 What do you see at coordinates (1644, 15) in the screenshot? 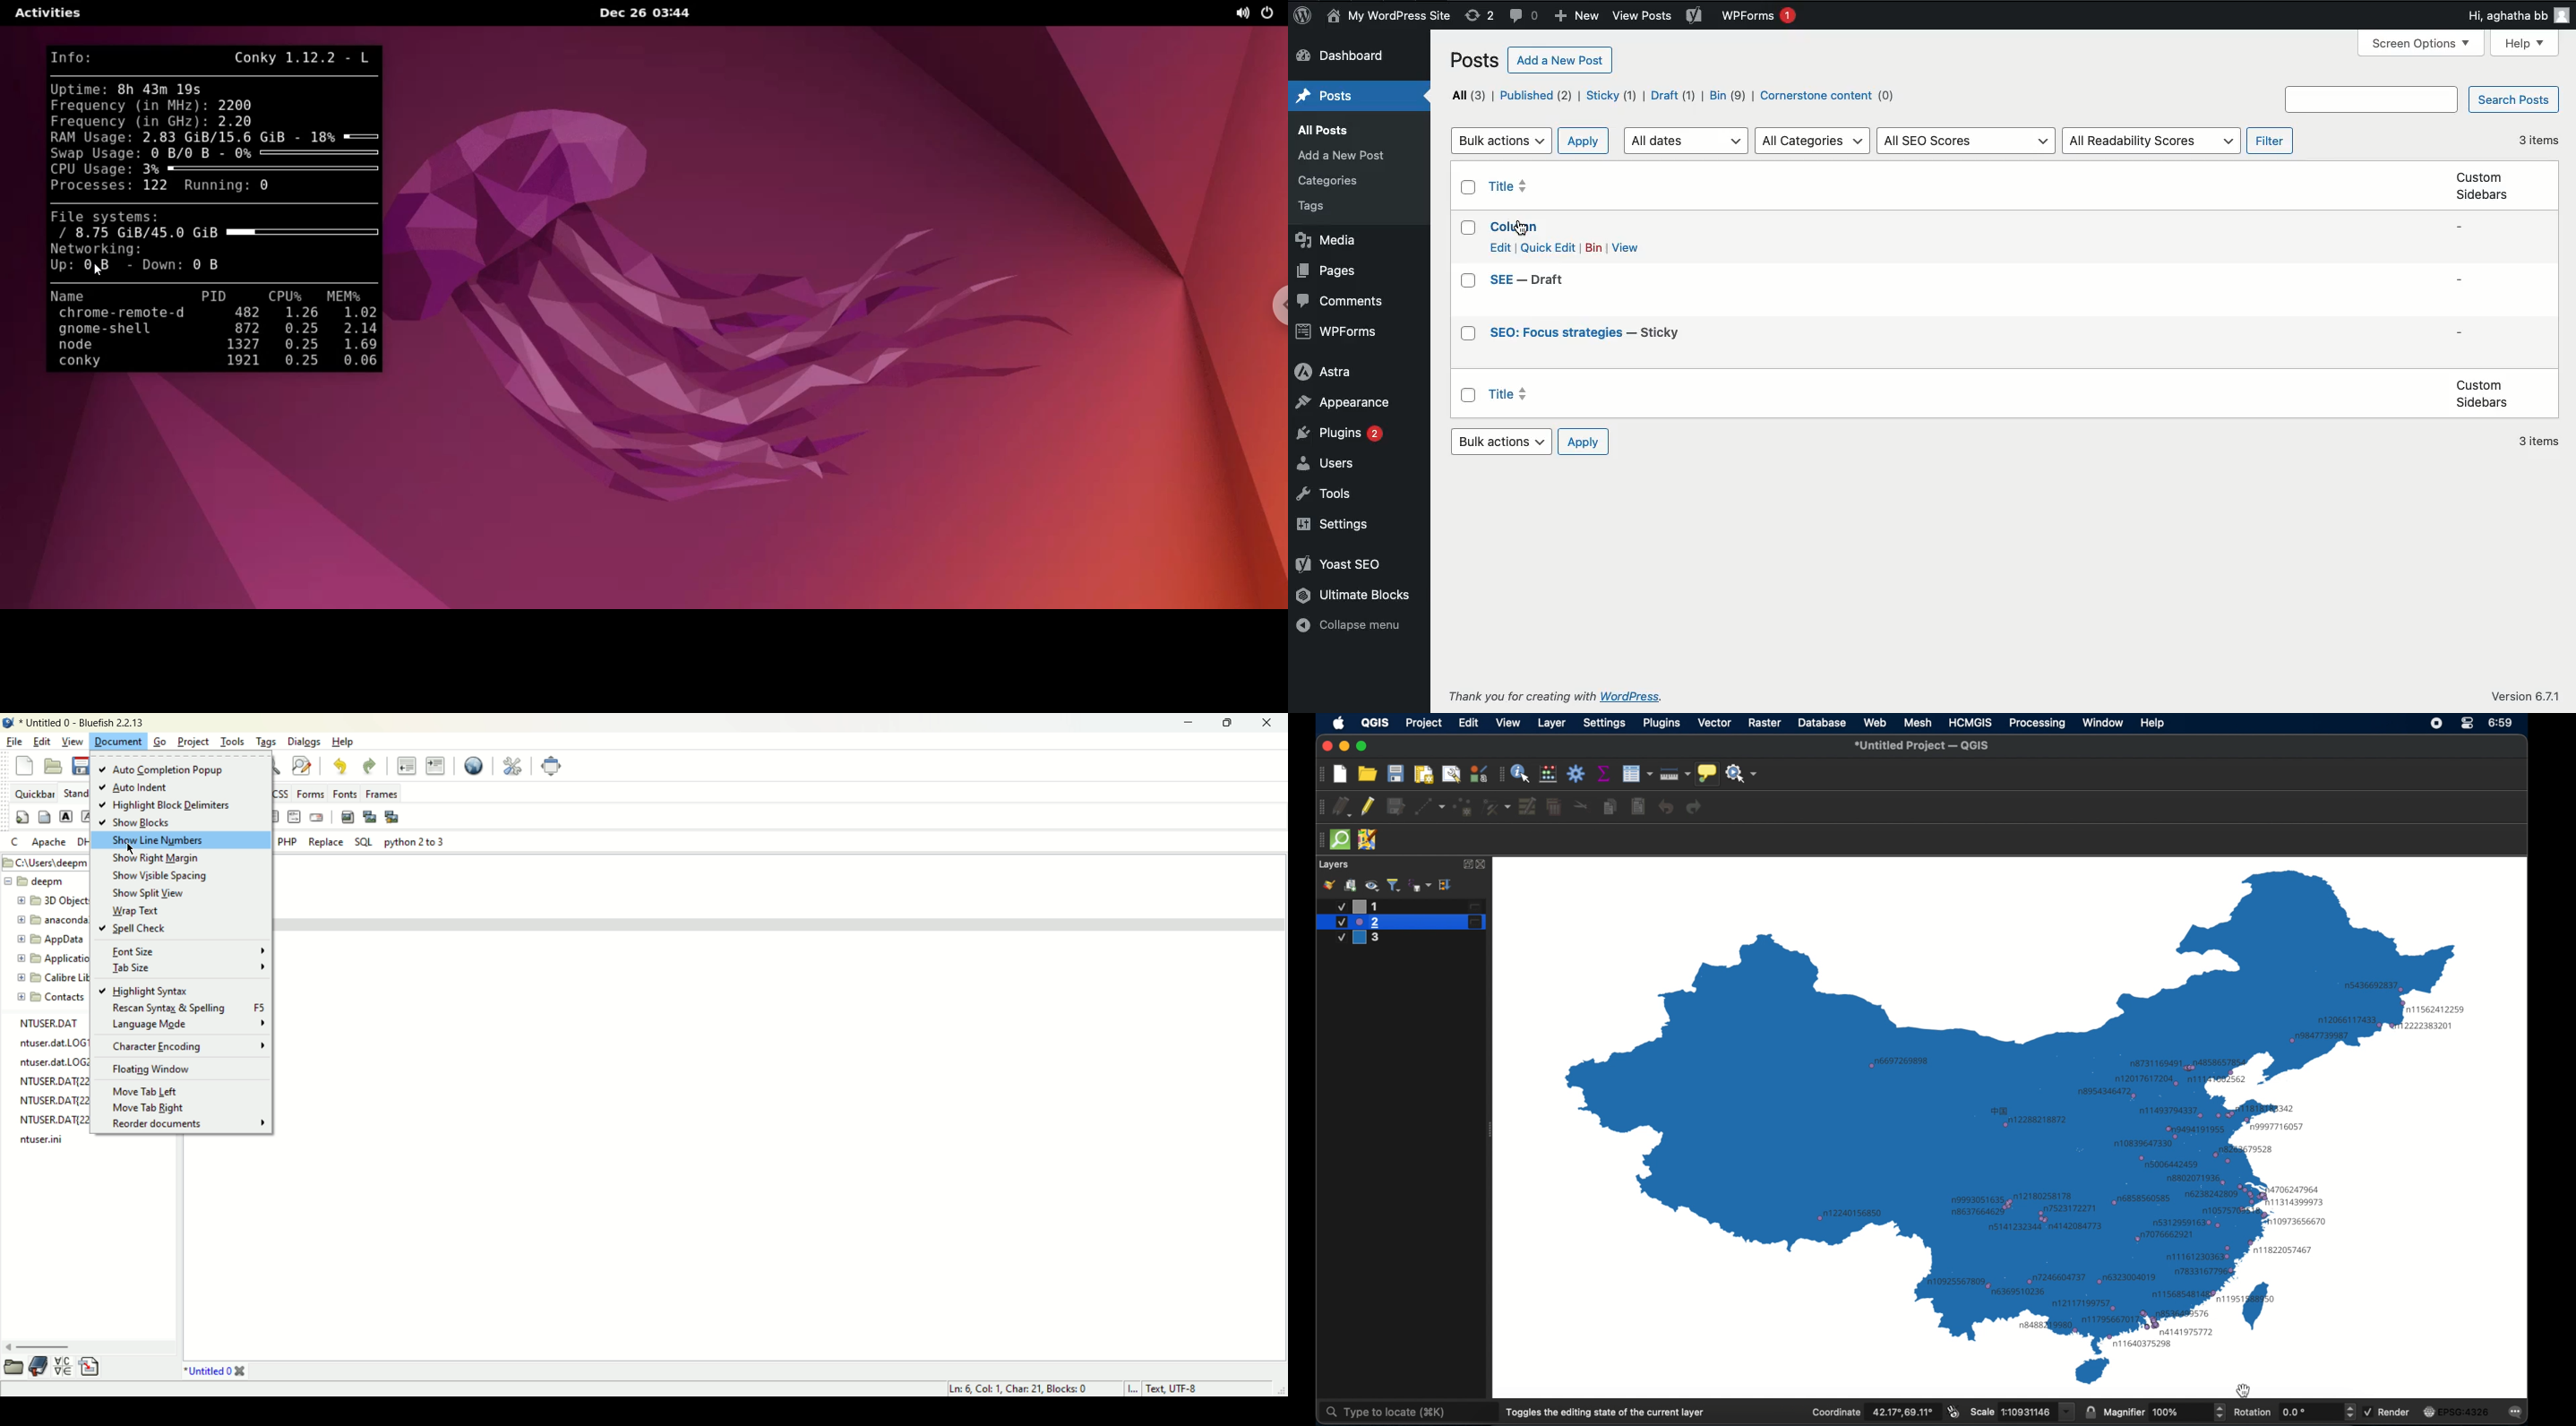
I see `view posts` at bounding box center [1644, 15].